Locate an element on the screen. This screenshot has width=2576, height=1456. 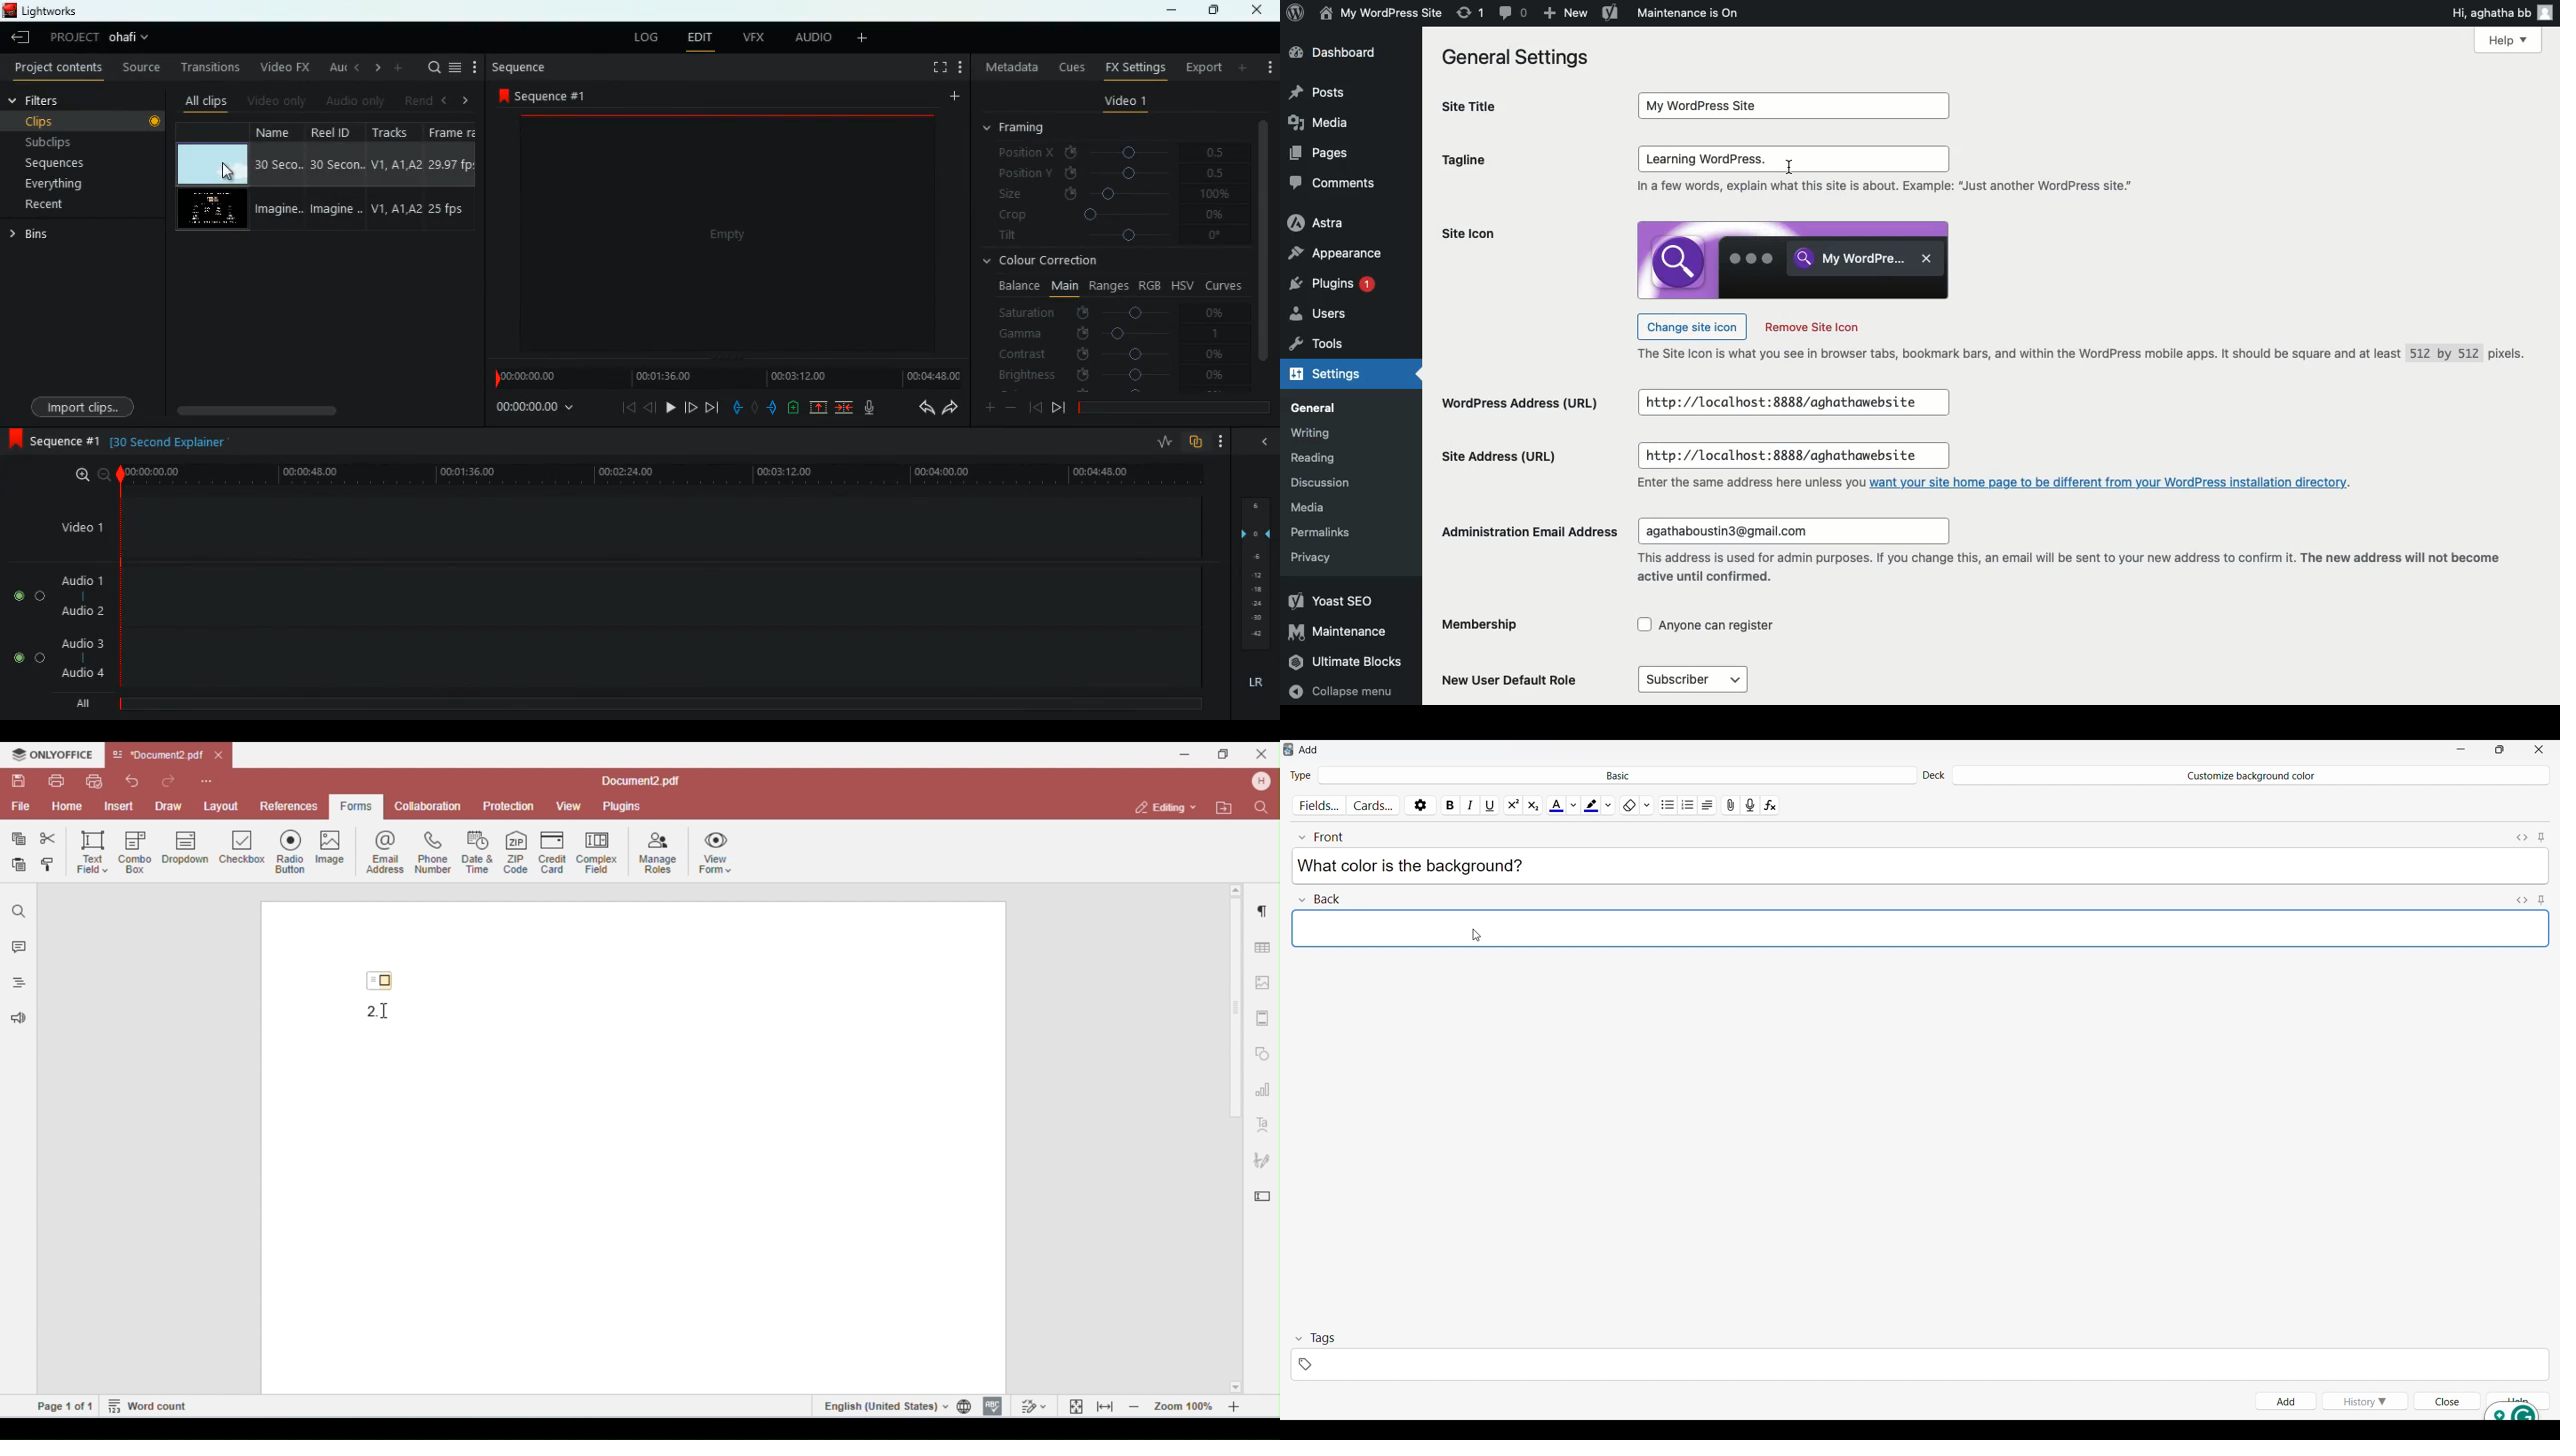
tracks is located at coordinates (392, 131).